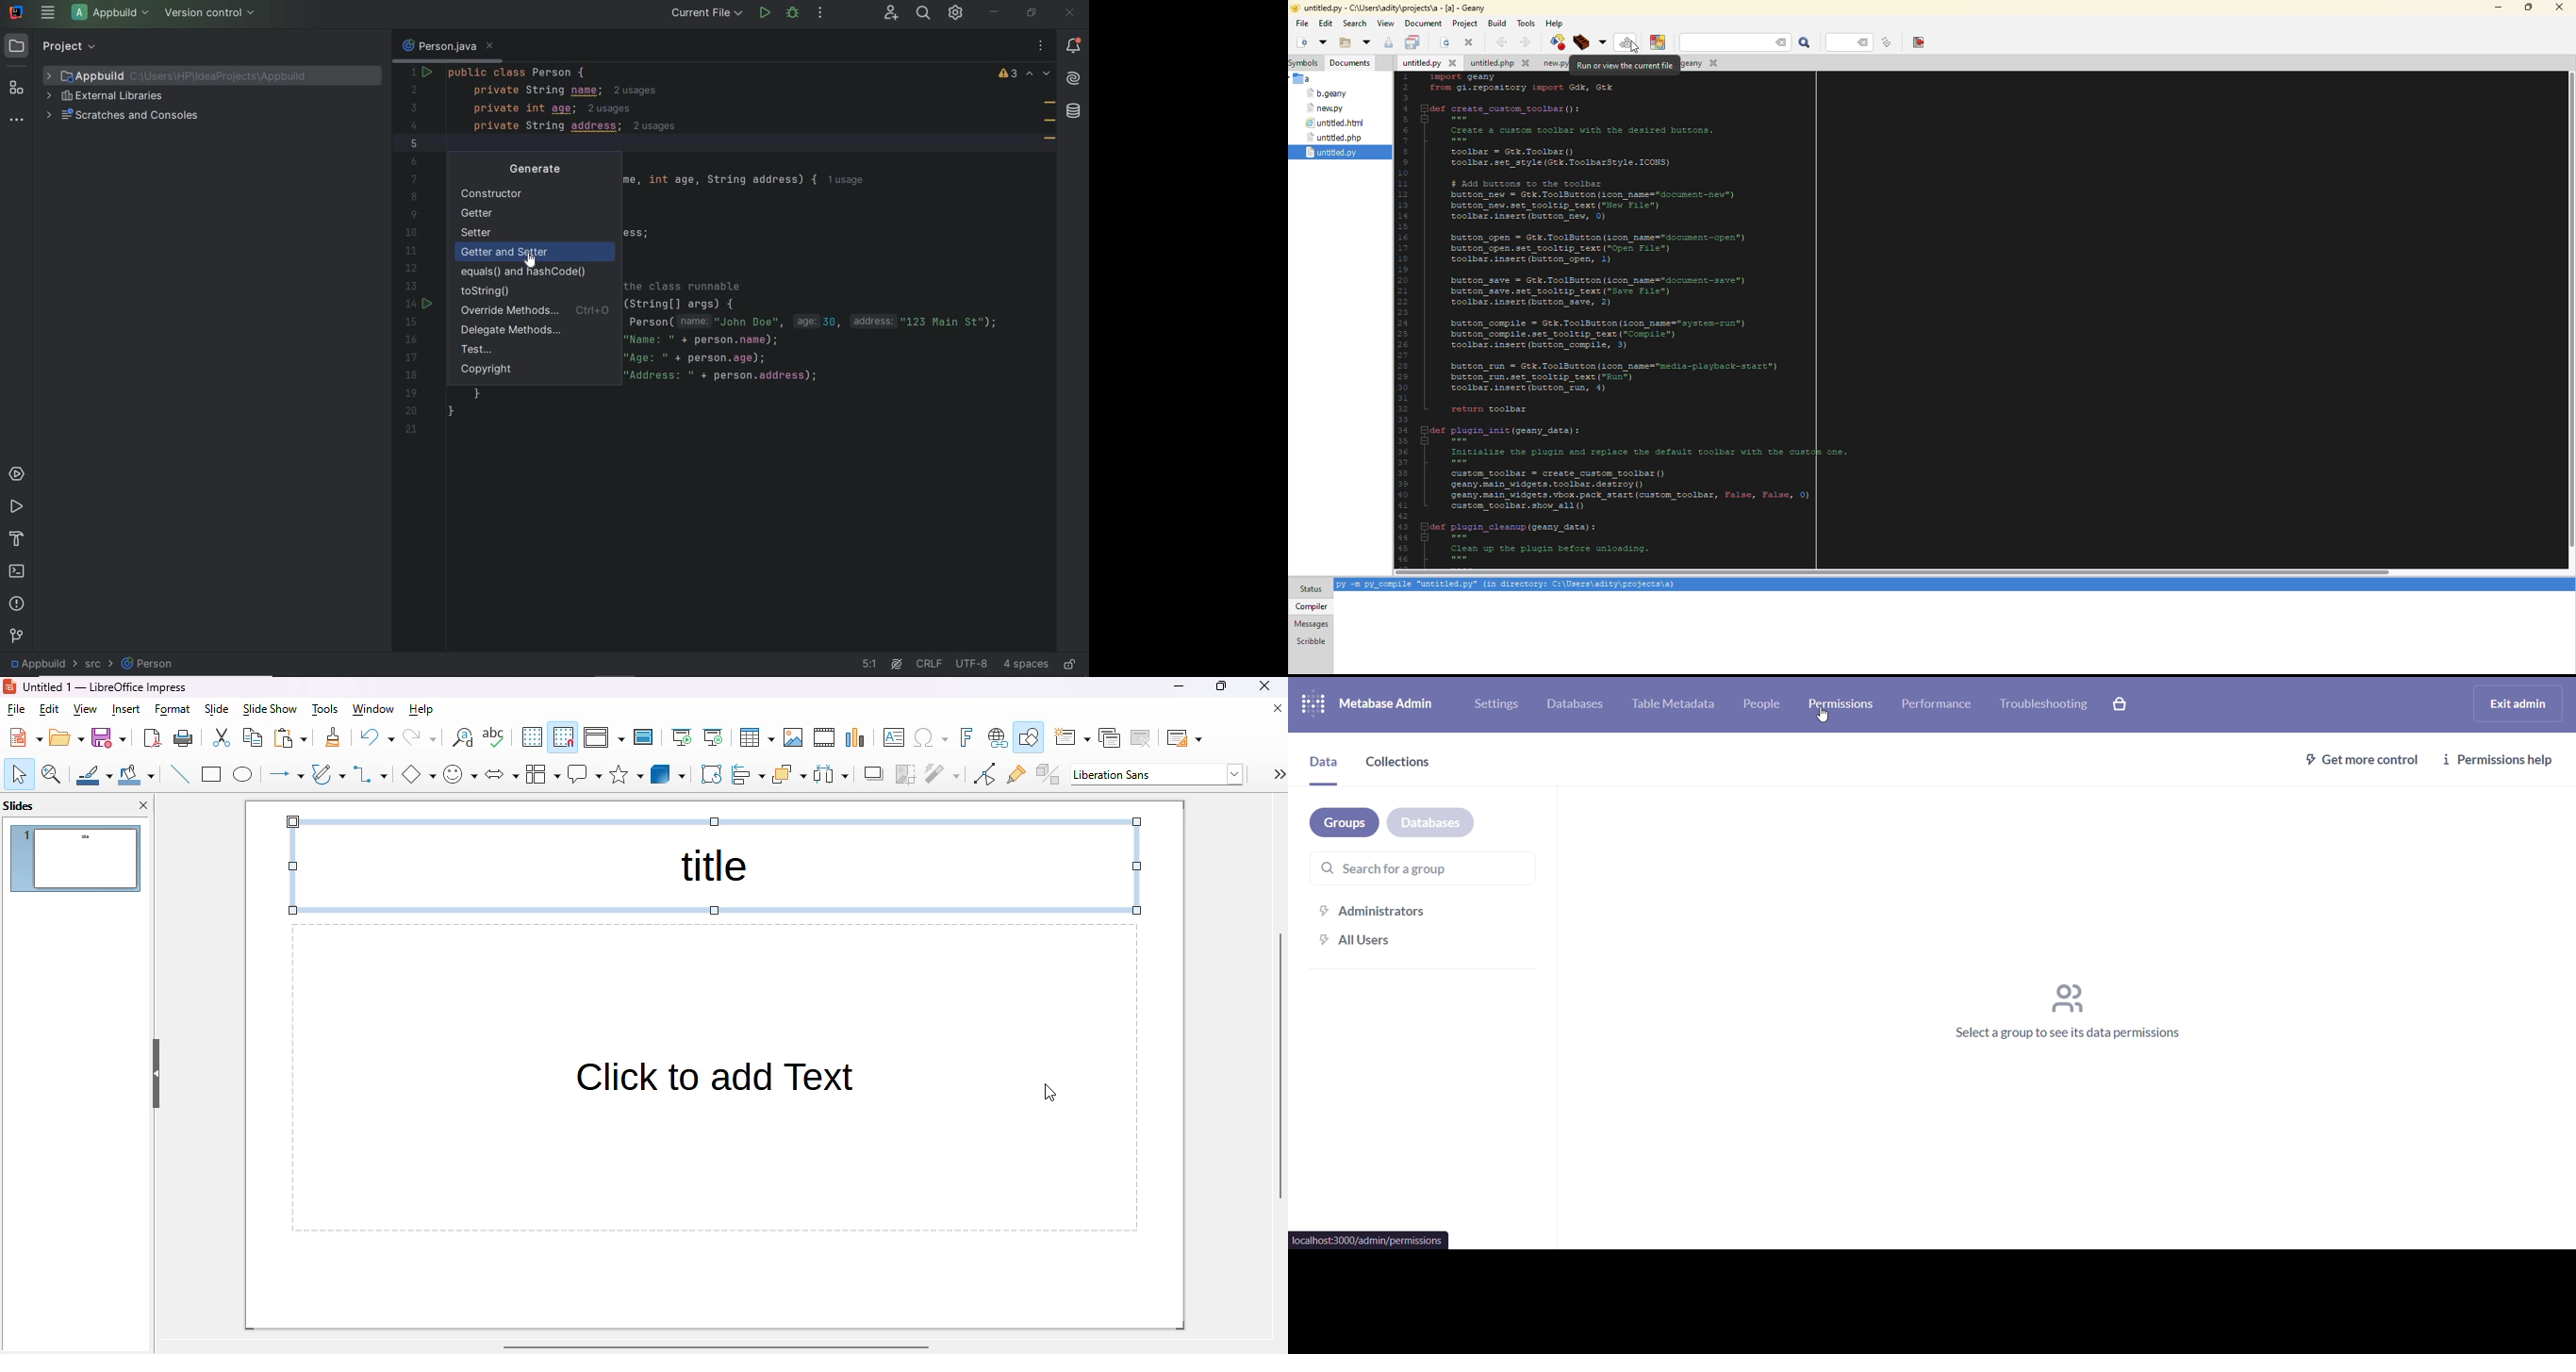 The height and width of the screenshot is (1372, 2576). Describe the element at coordinates (534, 259) in the screenshot. I see `cursor` at that location.